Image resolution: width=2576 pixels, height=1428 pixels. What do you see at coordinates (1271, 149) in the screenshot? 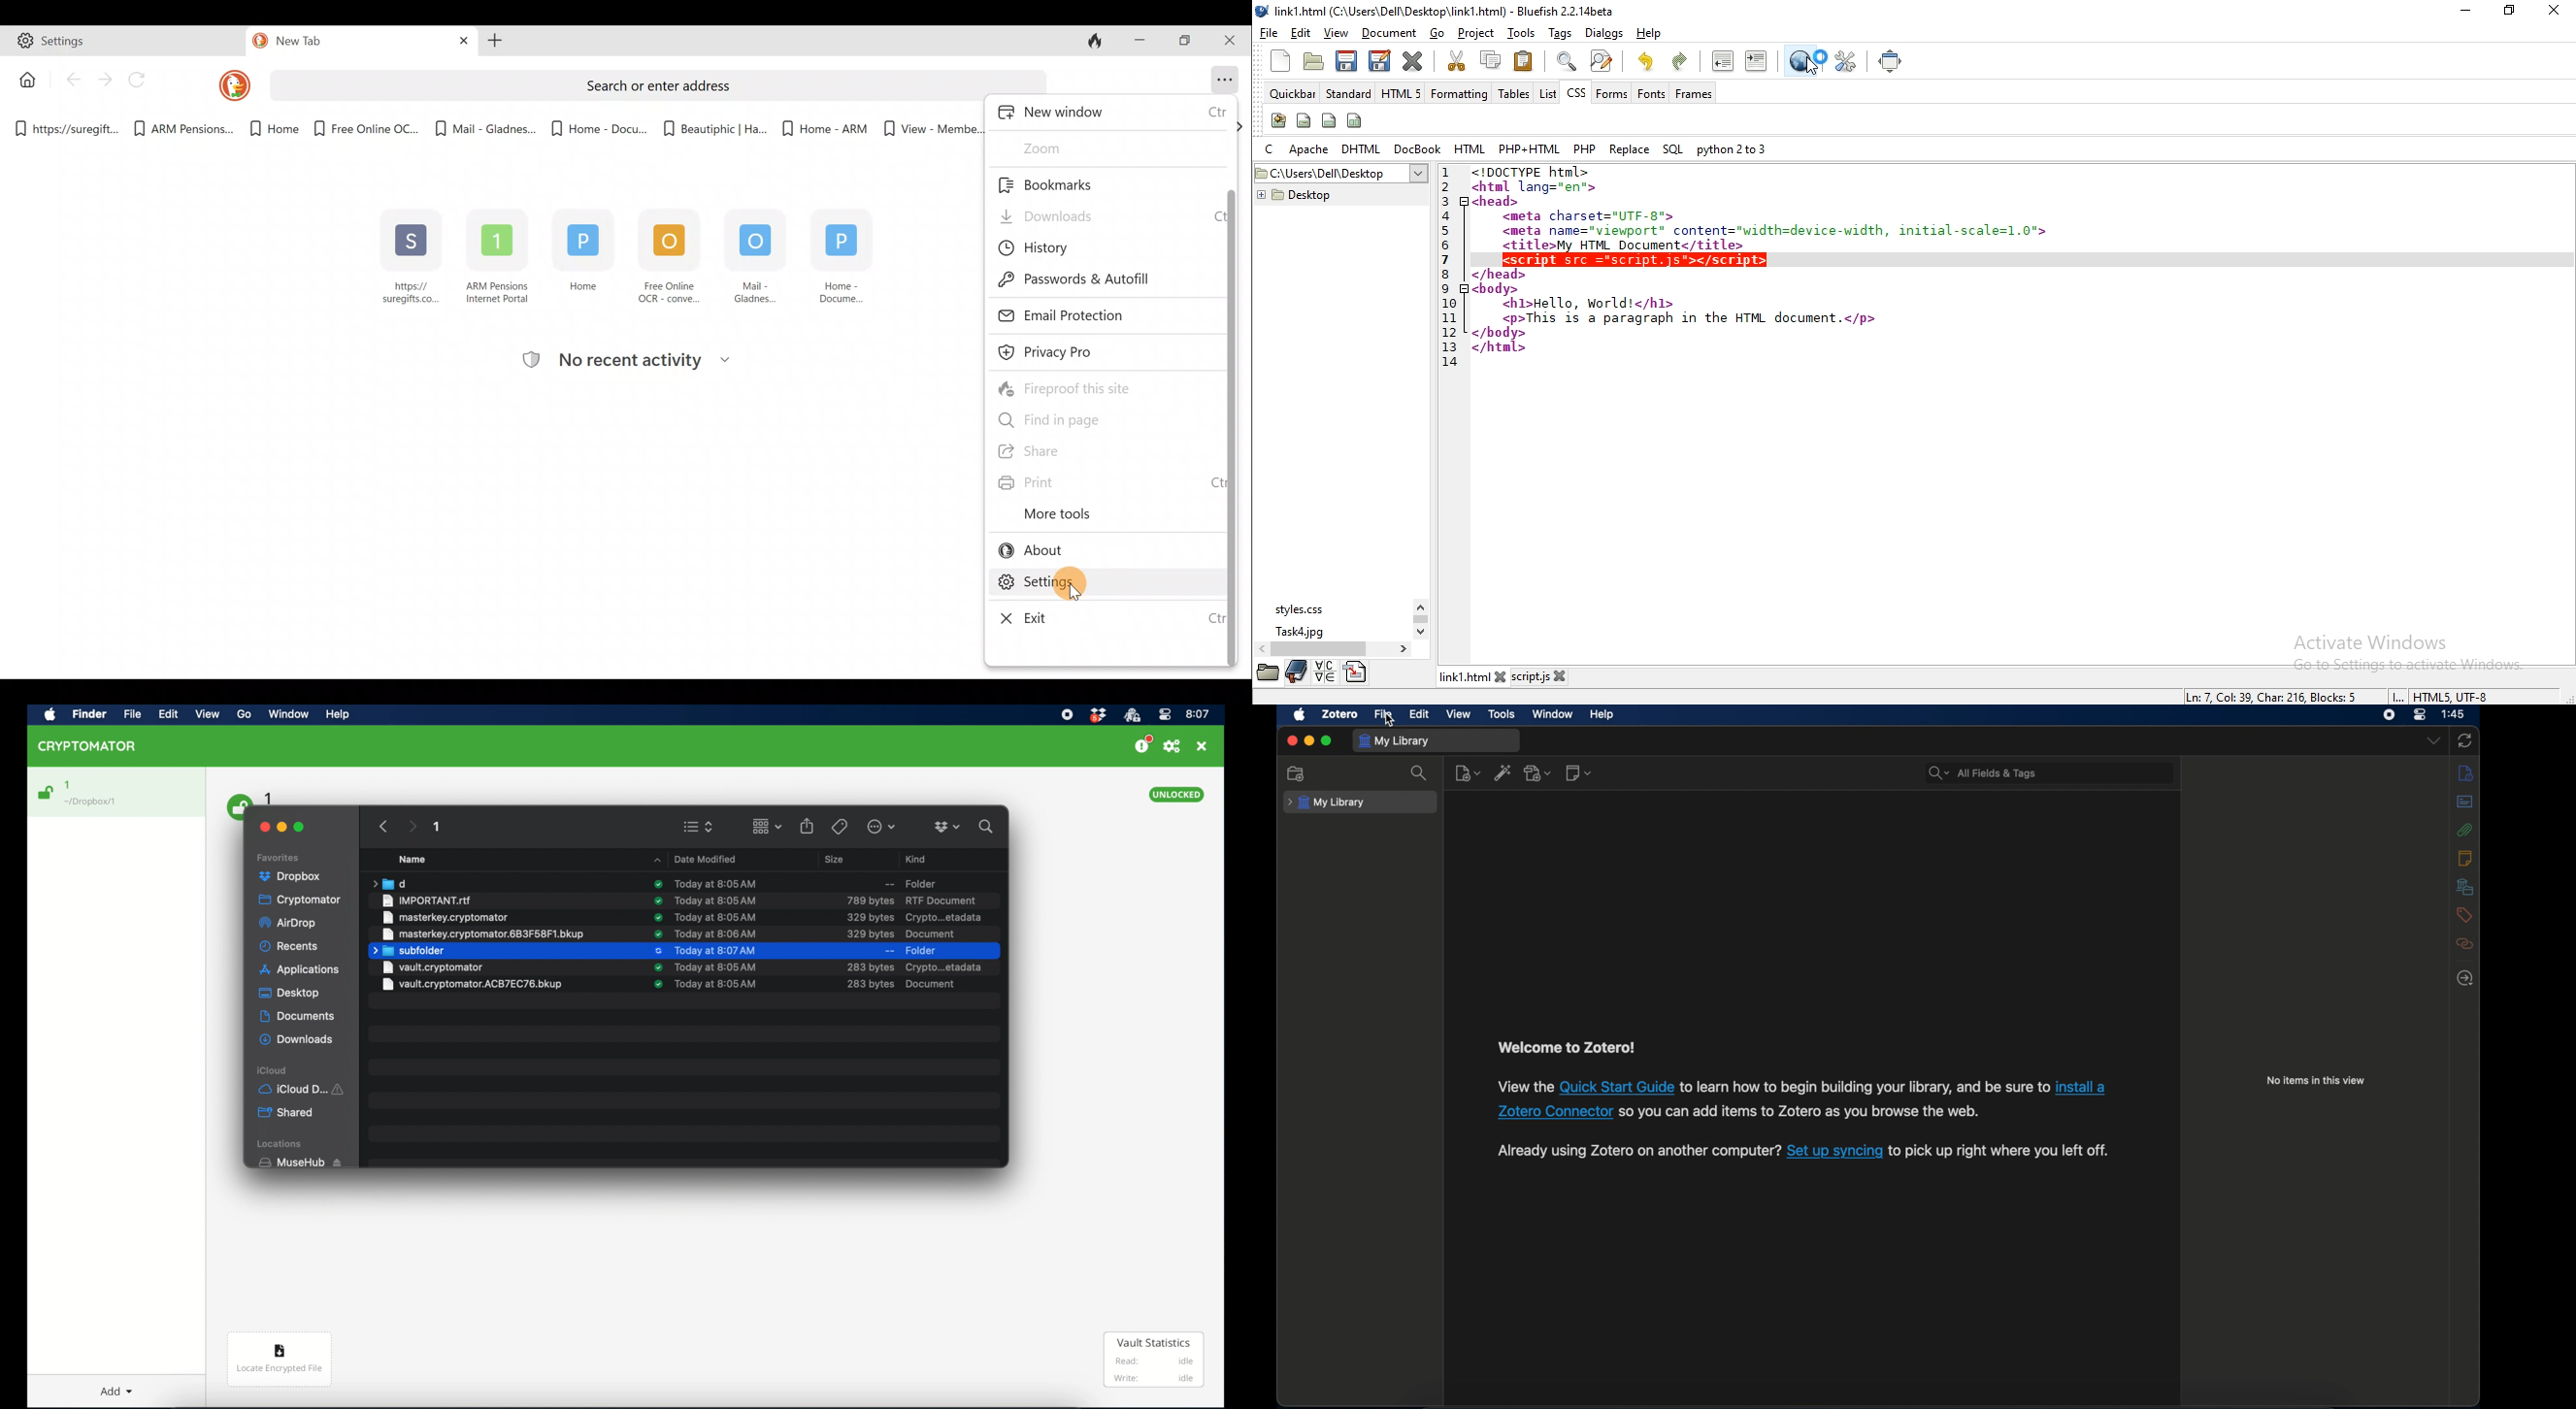
I see `c` at bounding box center [1271, 149].